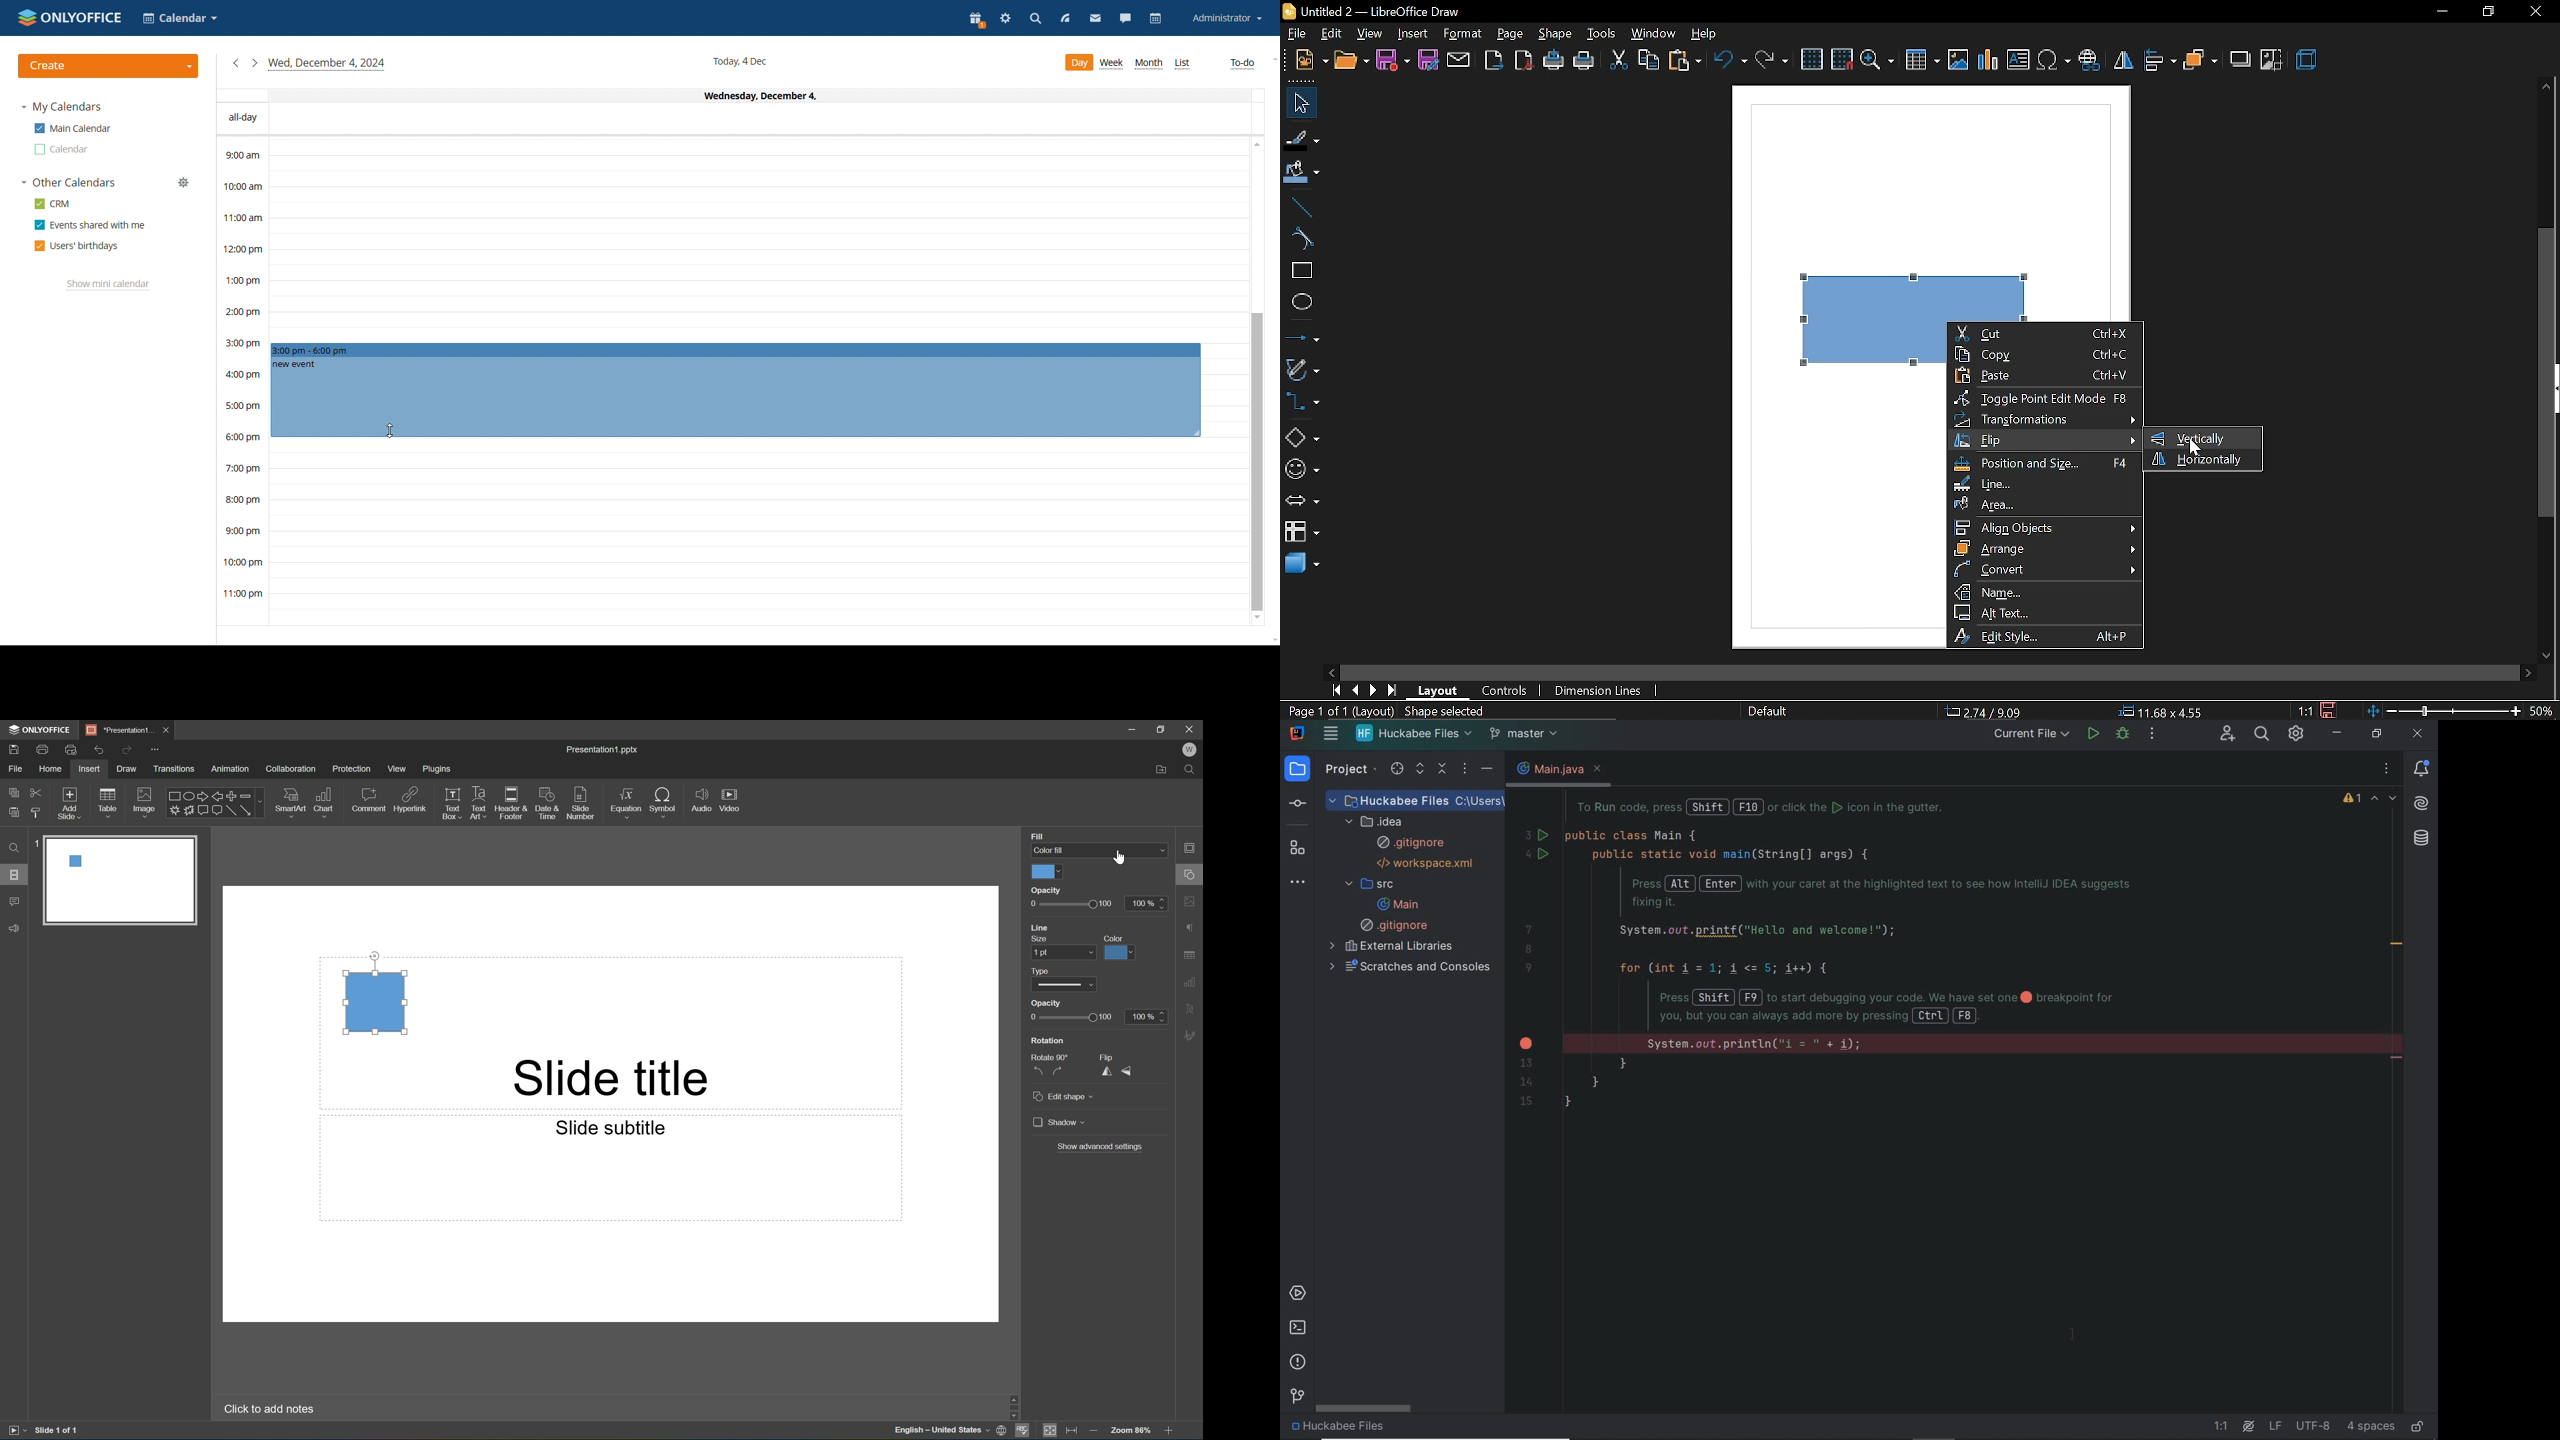 The height and width of the screenshot is (1456, 2576). What do you see at coordinates (2197, 438) in the screenshot?
I see `vertically` at bounding box center [2197, 438].